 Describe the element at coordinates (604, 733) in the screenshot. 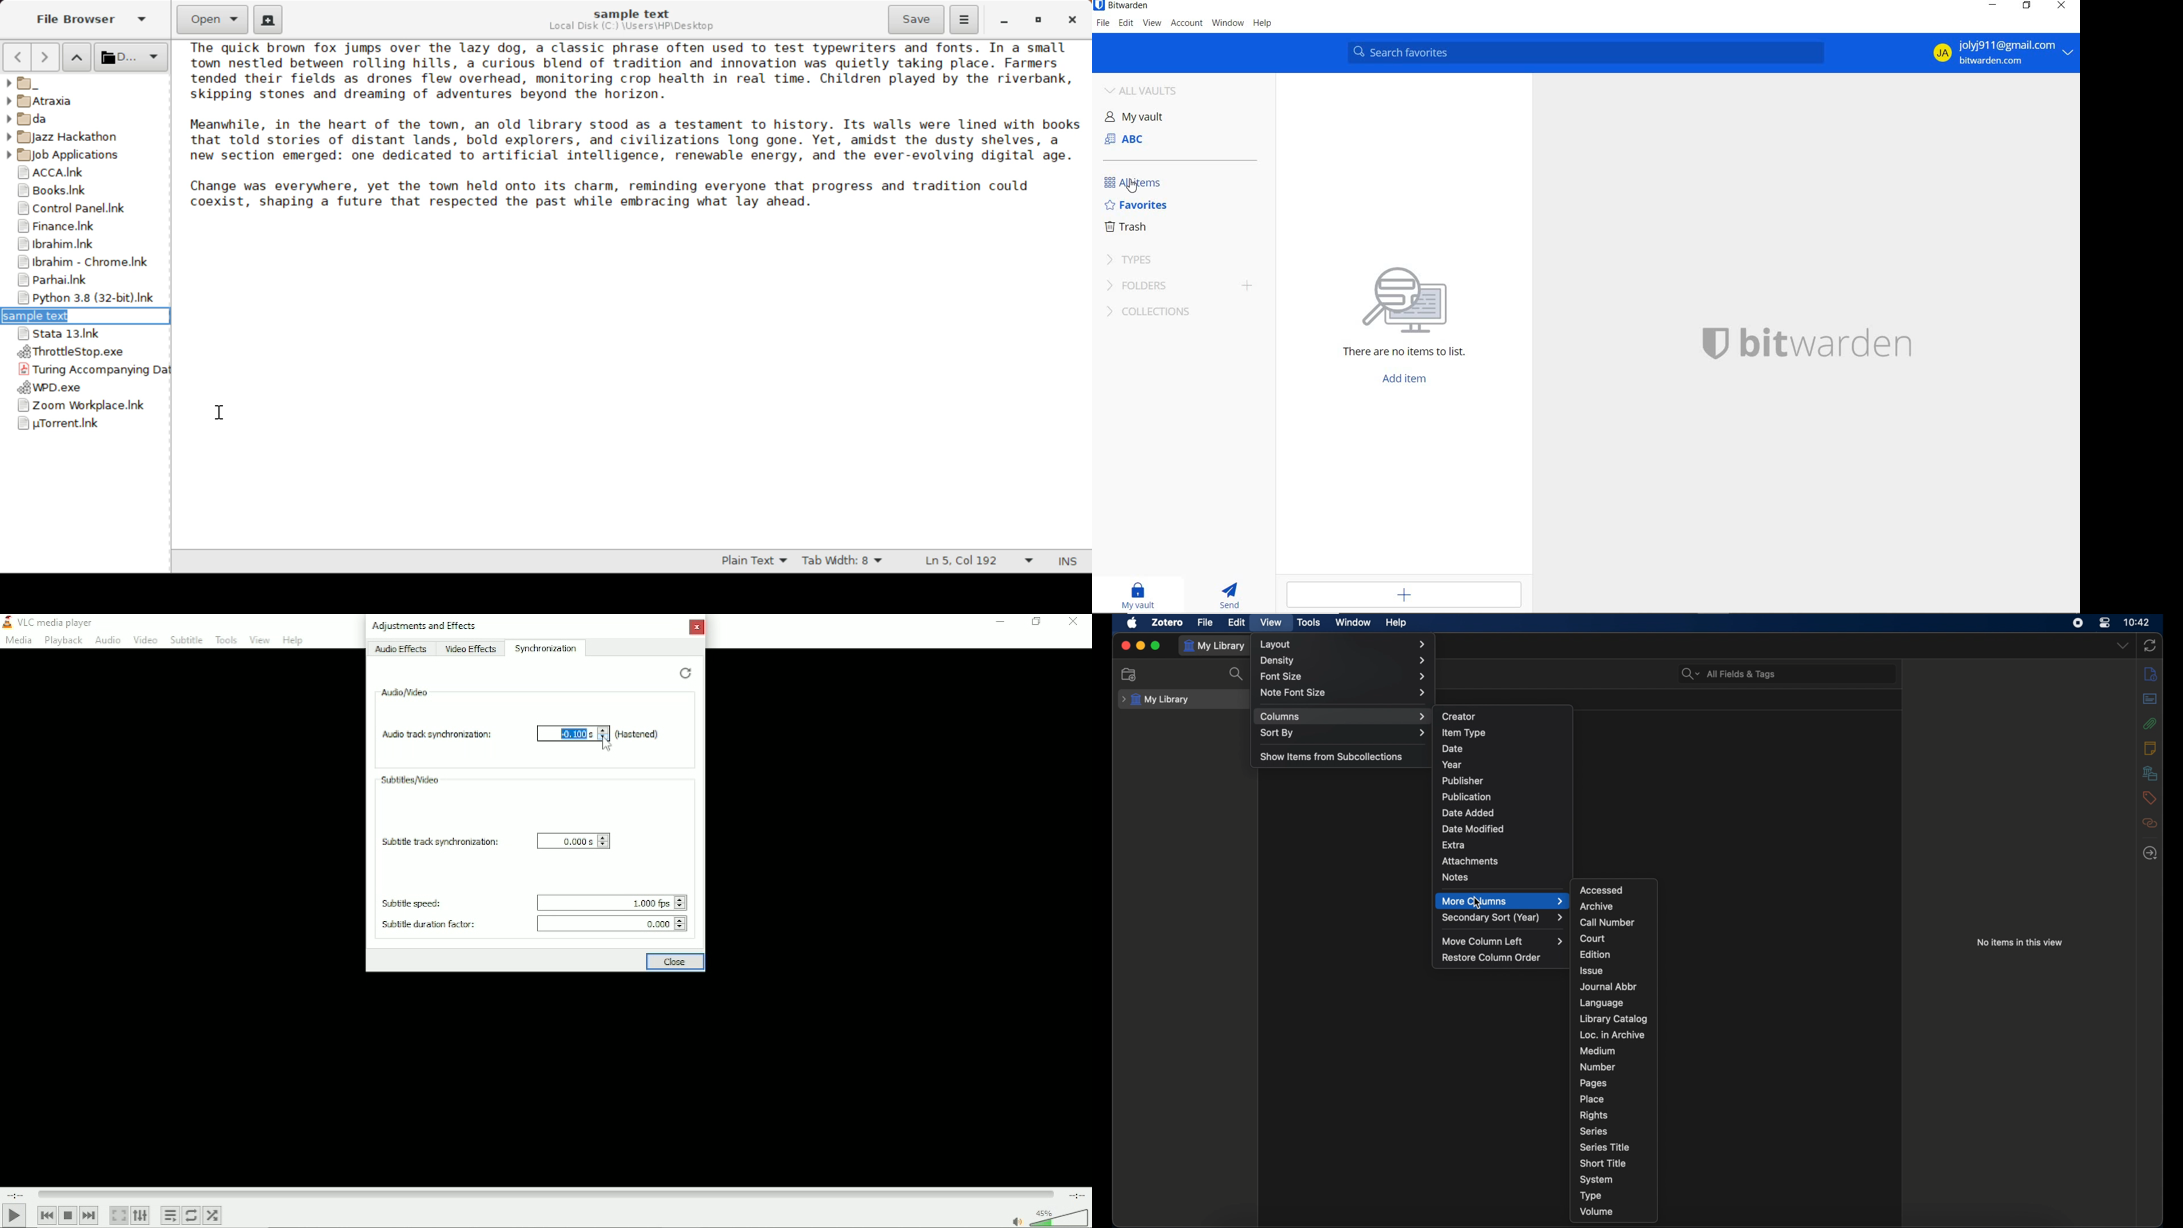

I see `adjust Audio track synchronization` at that location.